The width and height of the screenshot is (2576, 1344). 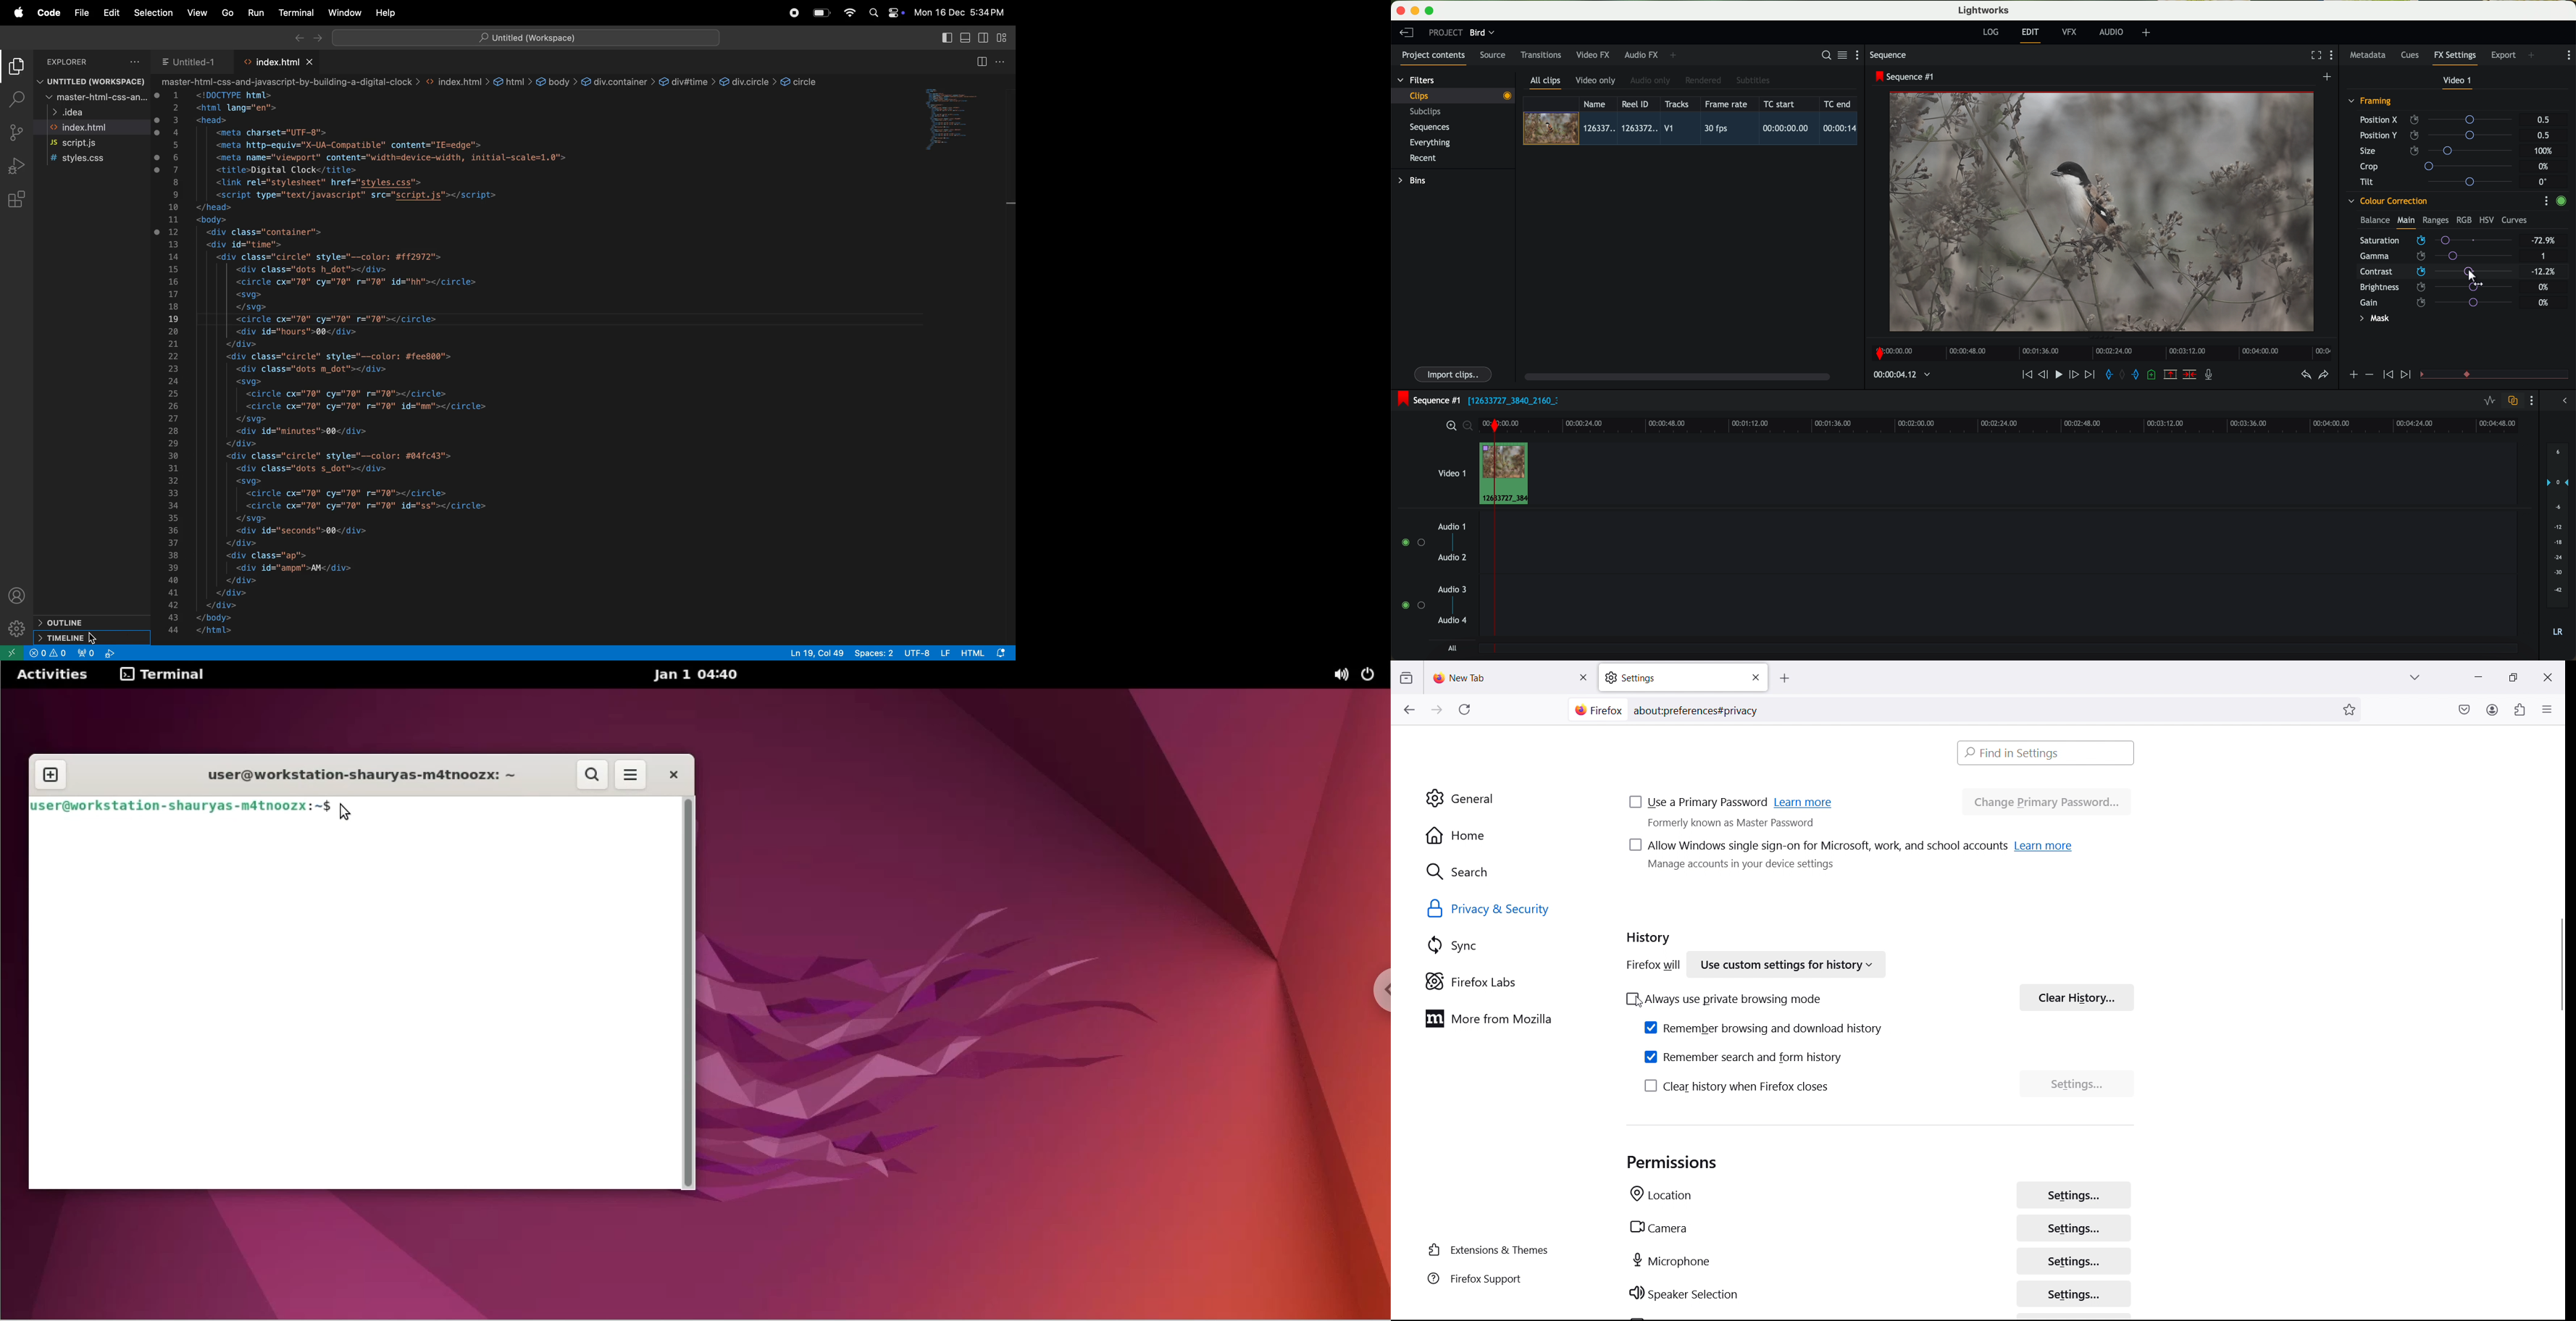 What do you see at coordinates (1699, 804) in the screenshot?
I see `use a primary password checkbox` at bounding box center [1699, 804].